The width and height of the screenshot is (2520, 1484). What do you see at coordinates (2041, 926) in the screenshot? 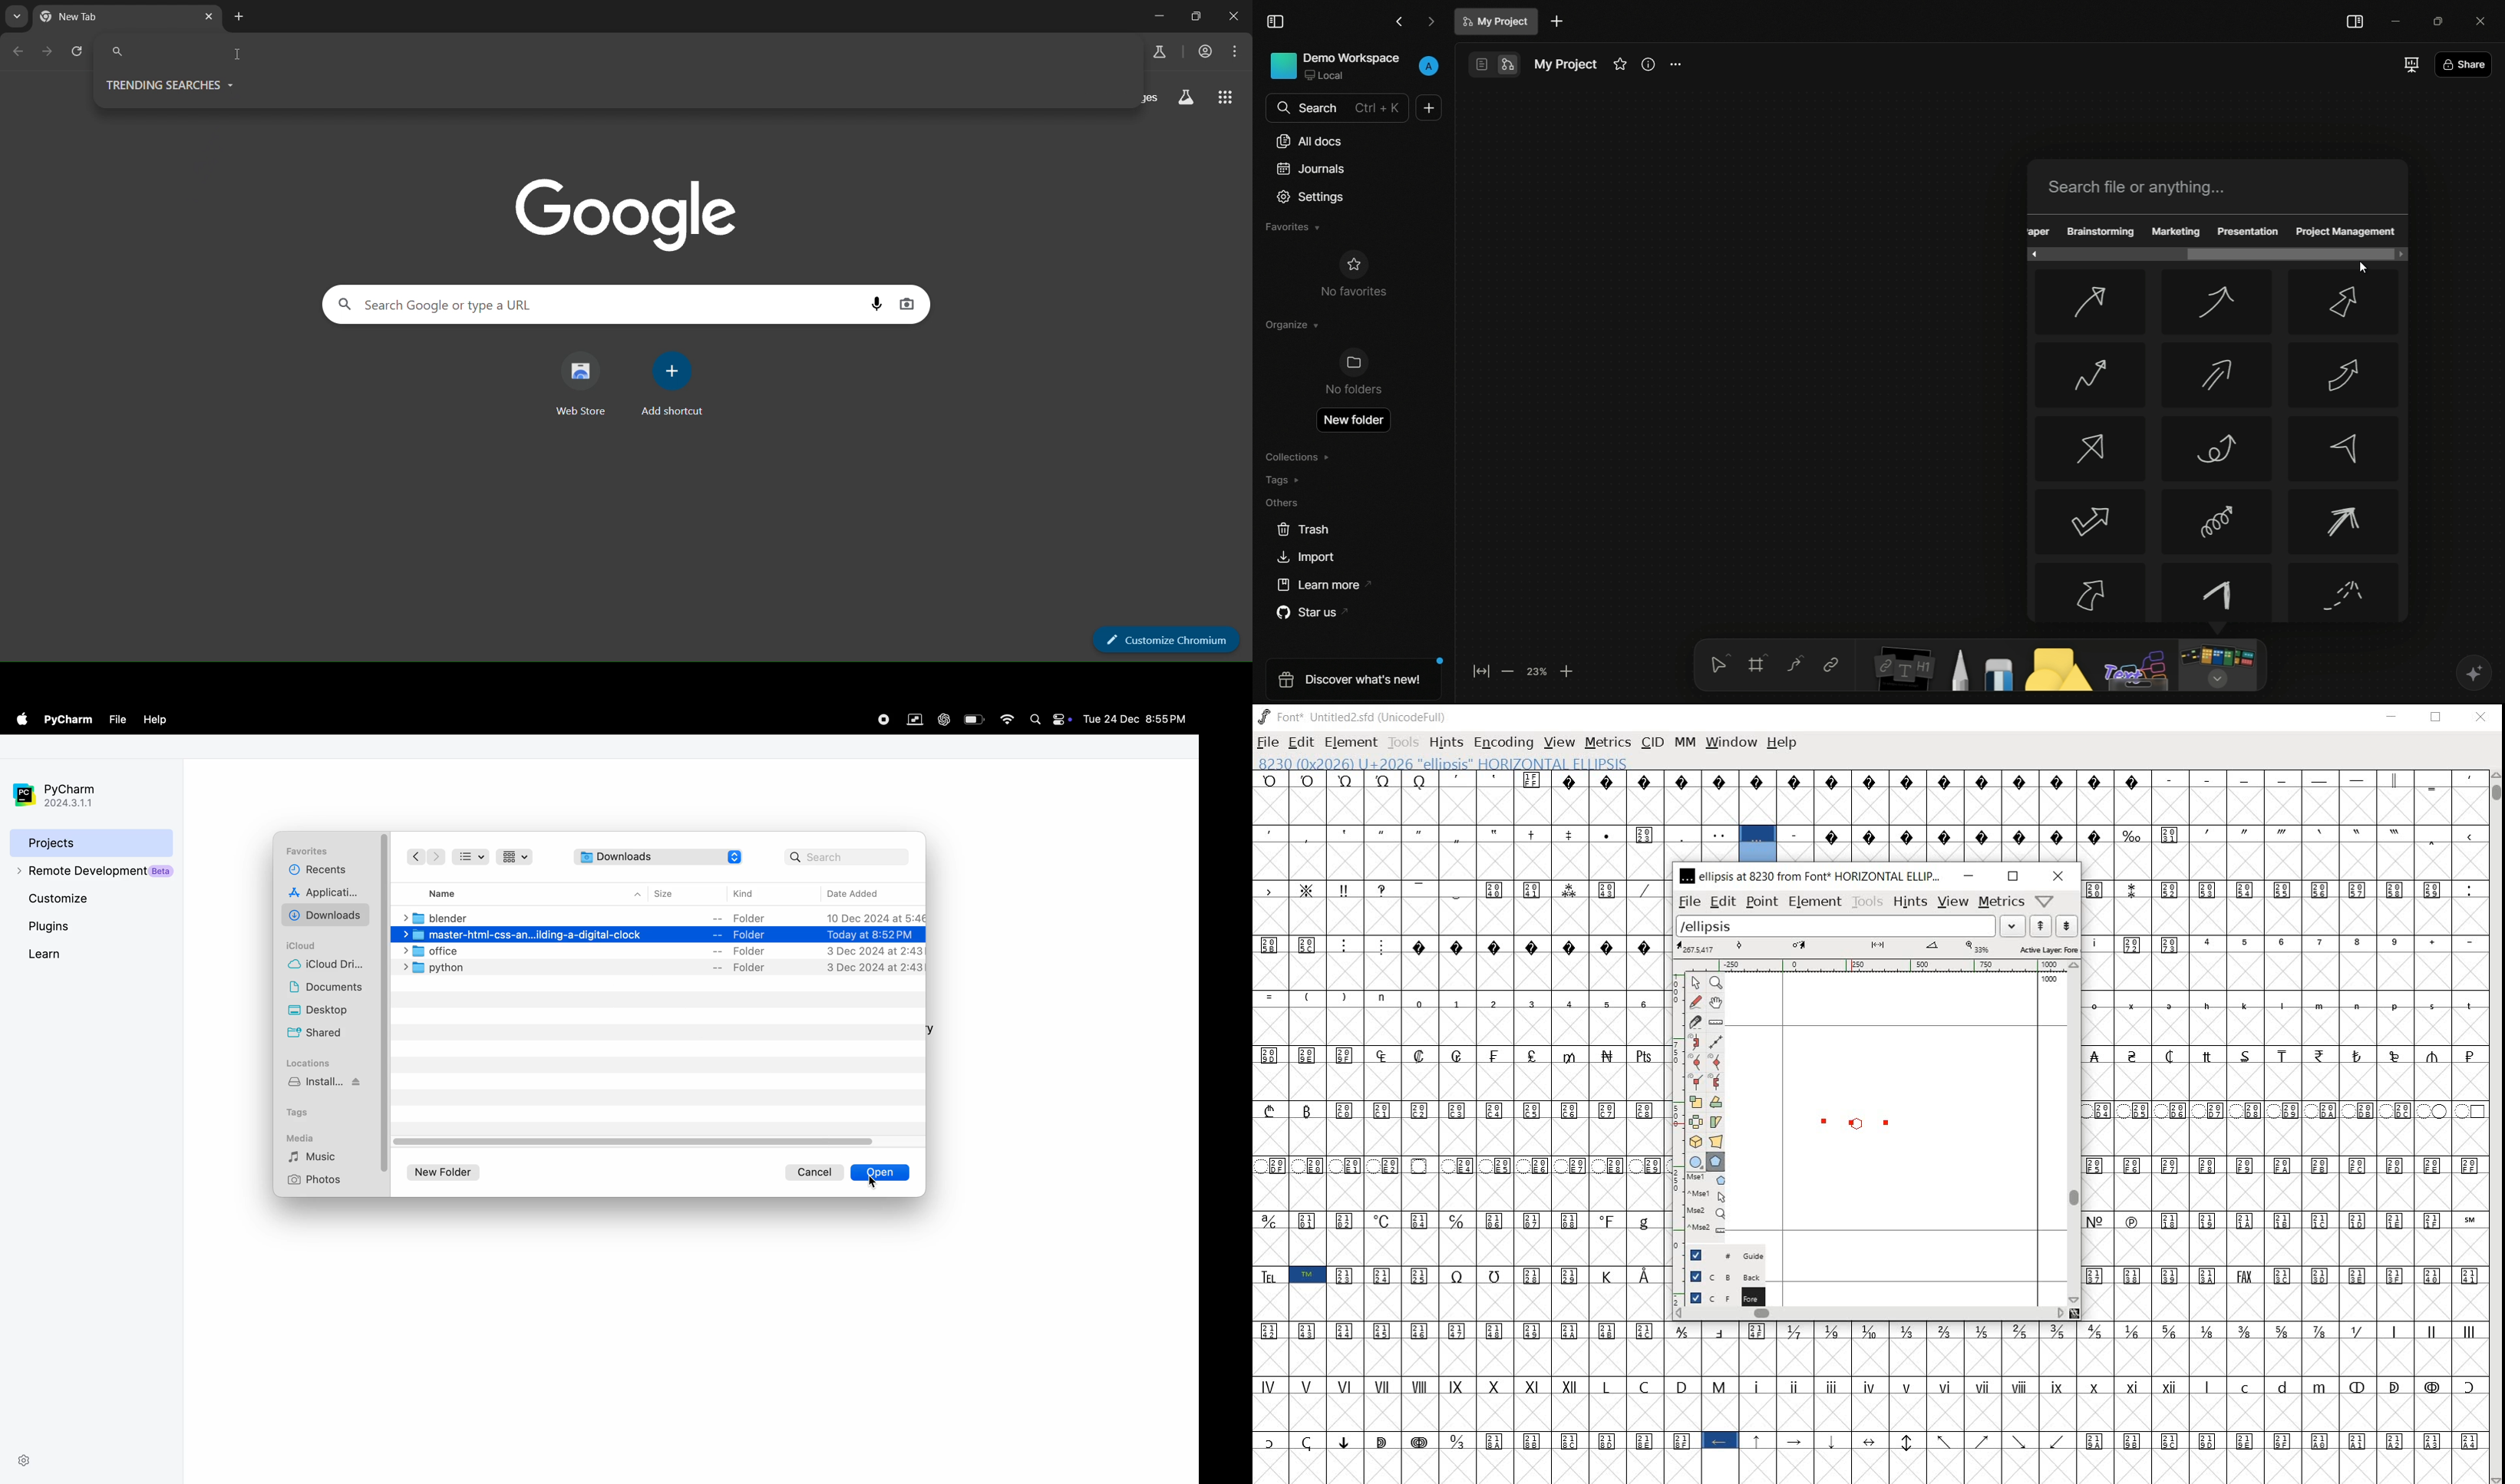
I see `show the next word on the list` at bounding box center [2041, 926].